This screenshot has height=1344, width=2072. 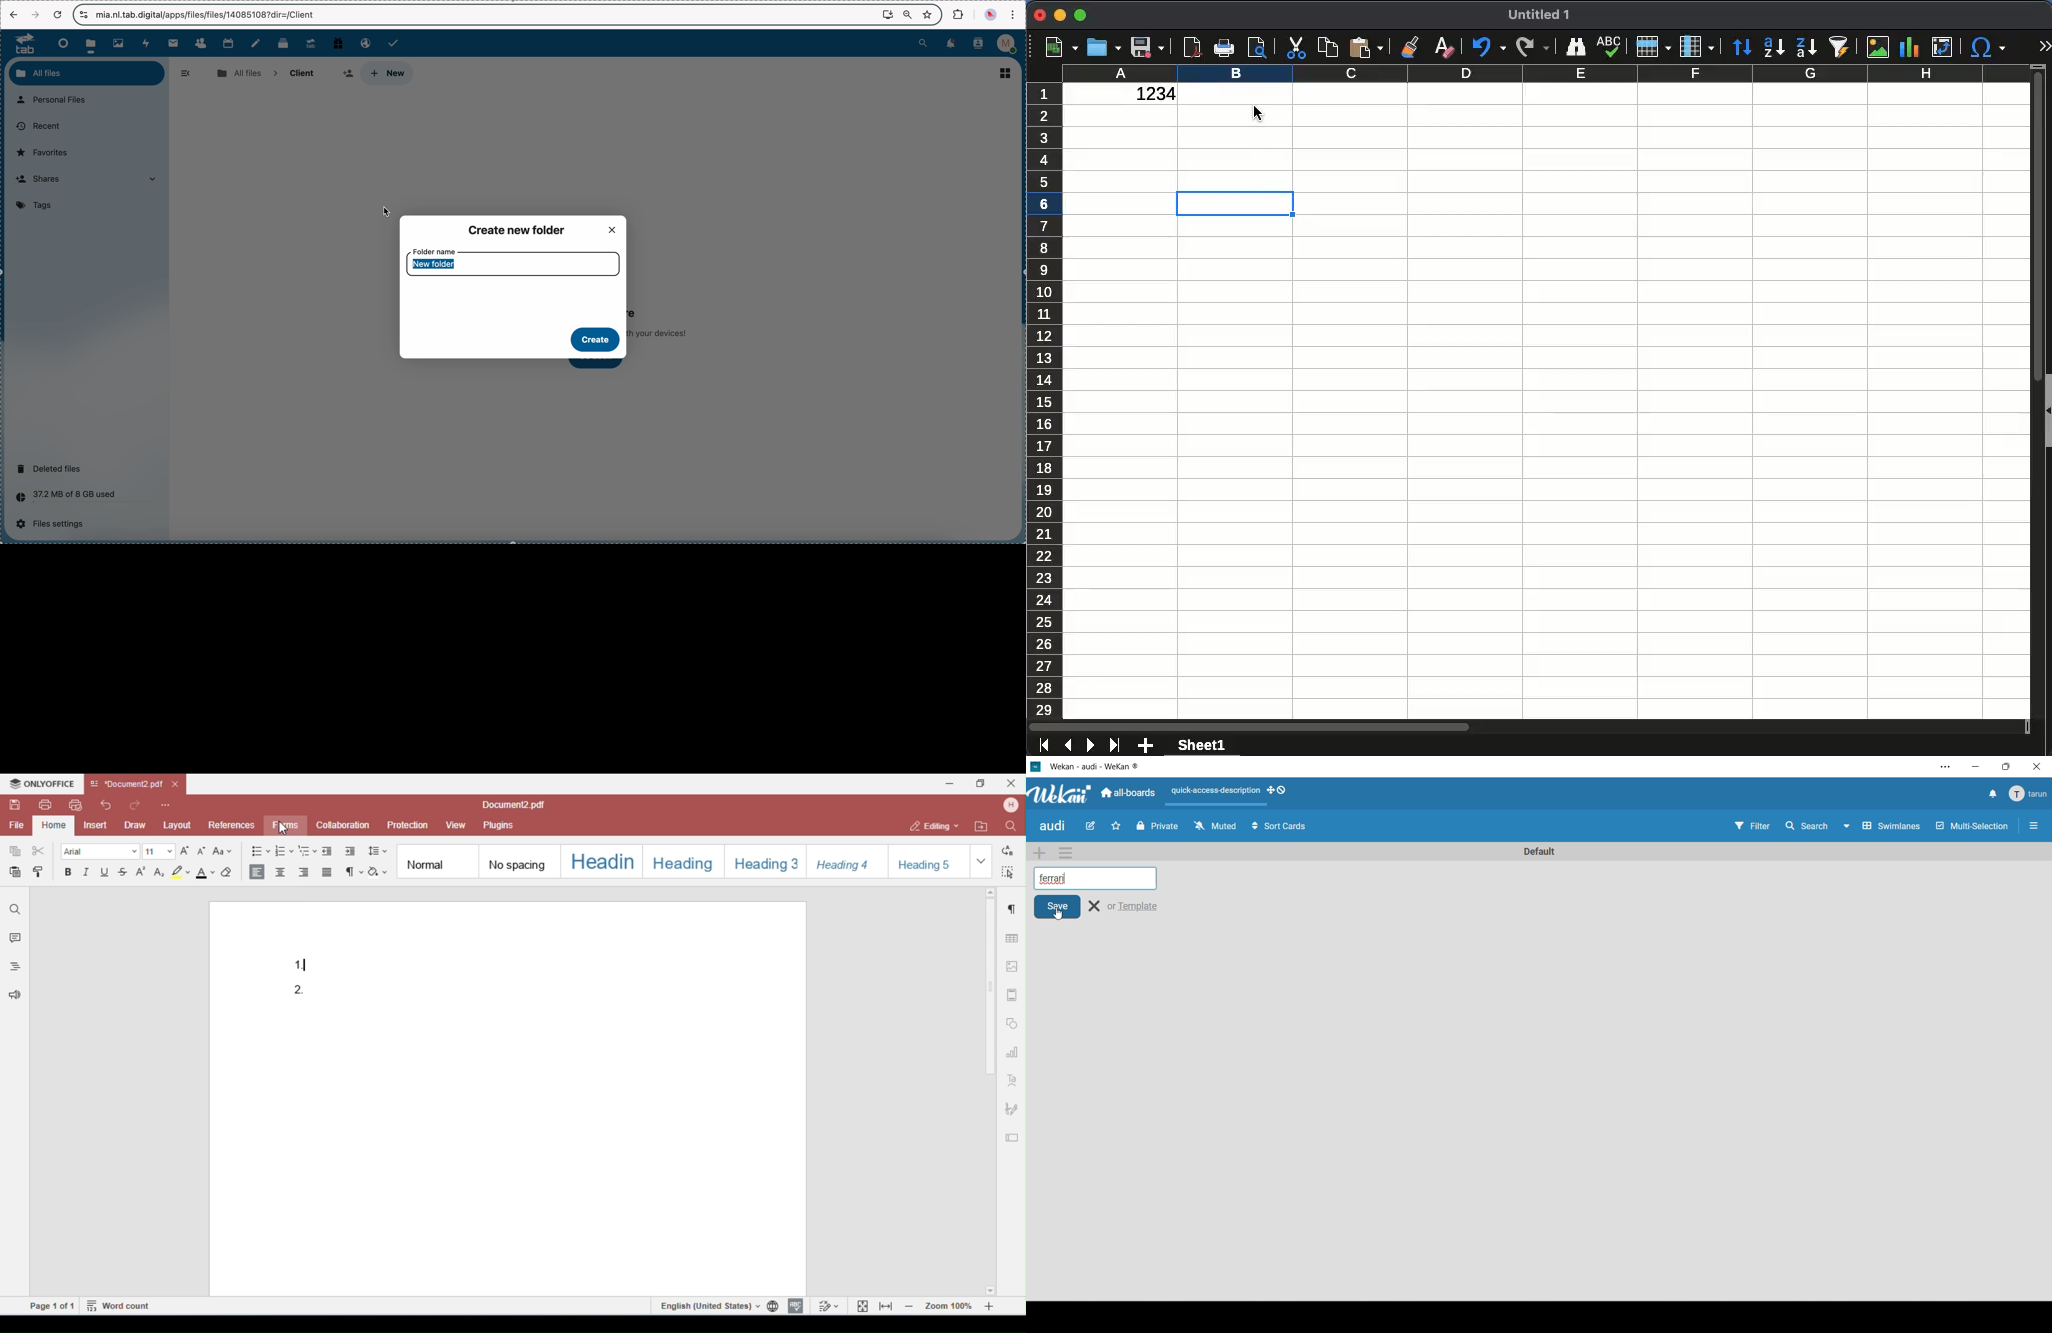 What do you see at coordinates (384, 211) in the screenshot?
I see `cursor` at bounding box center [384, 211].